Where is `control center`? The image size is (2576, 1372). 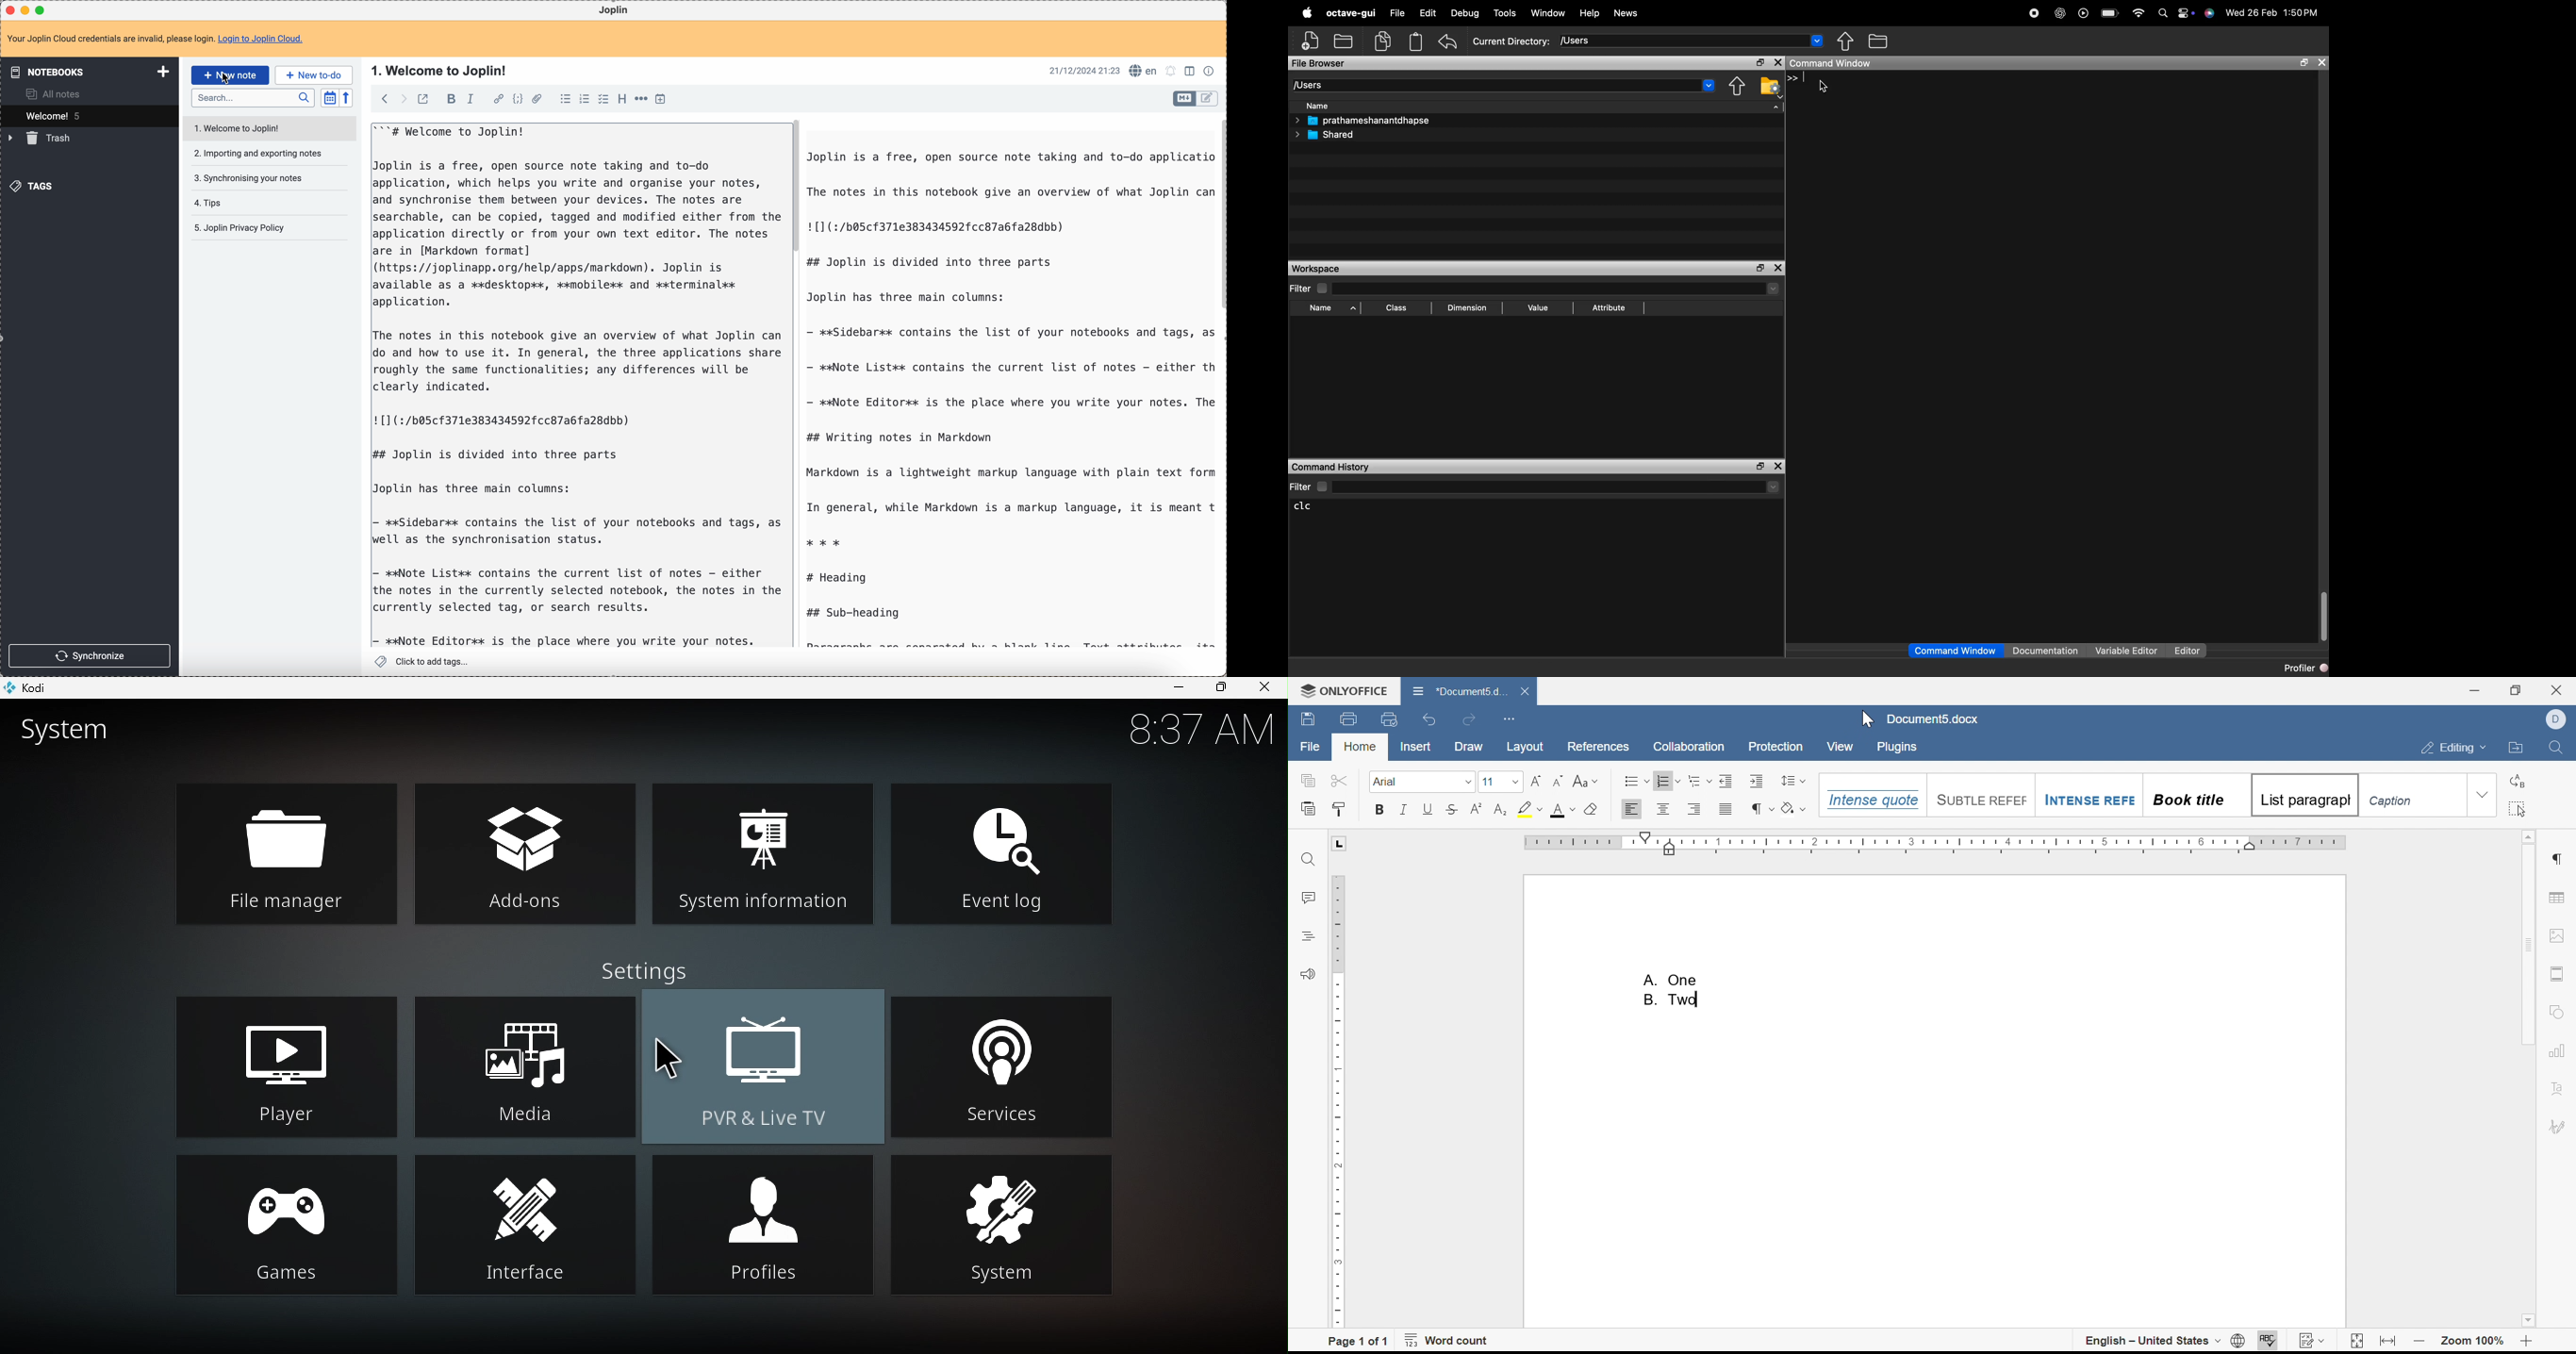
control center is located at coordinates (2182, 12).